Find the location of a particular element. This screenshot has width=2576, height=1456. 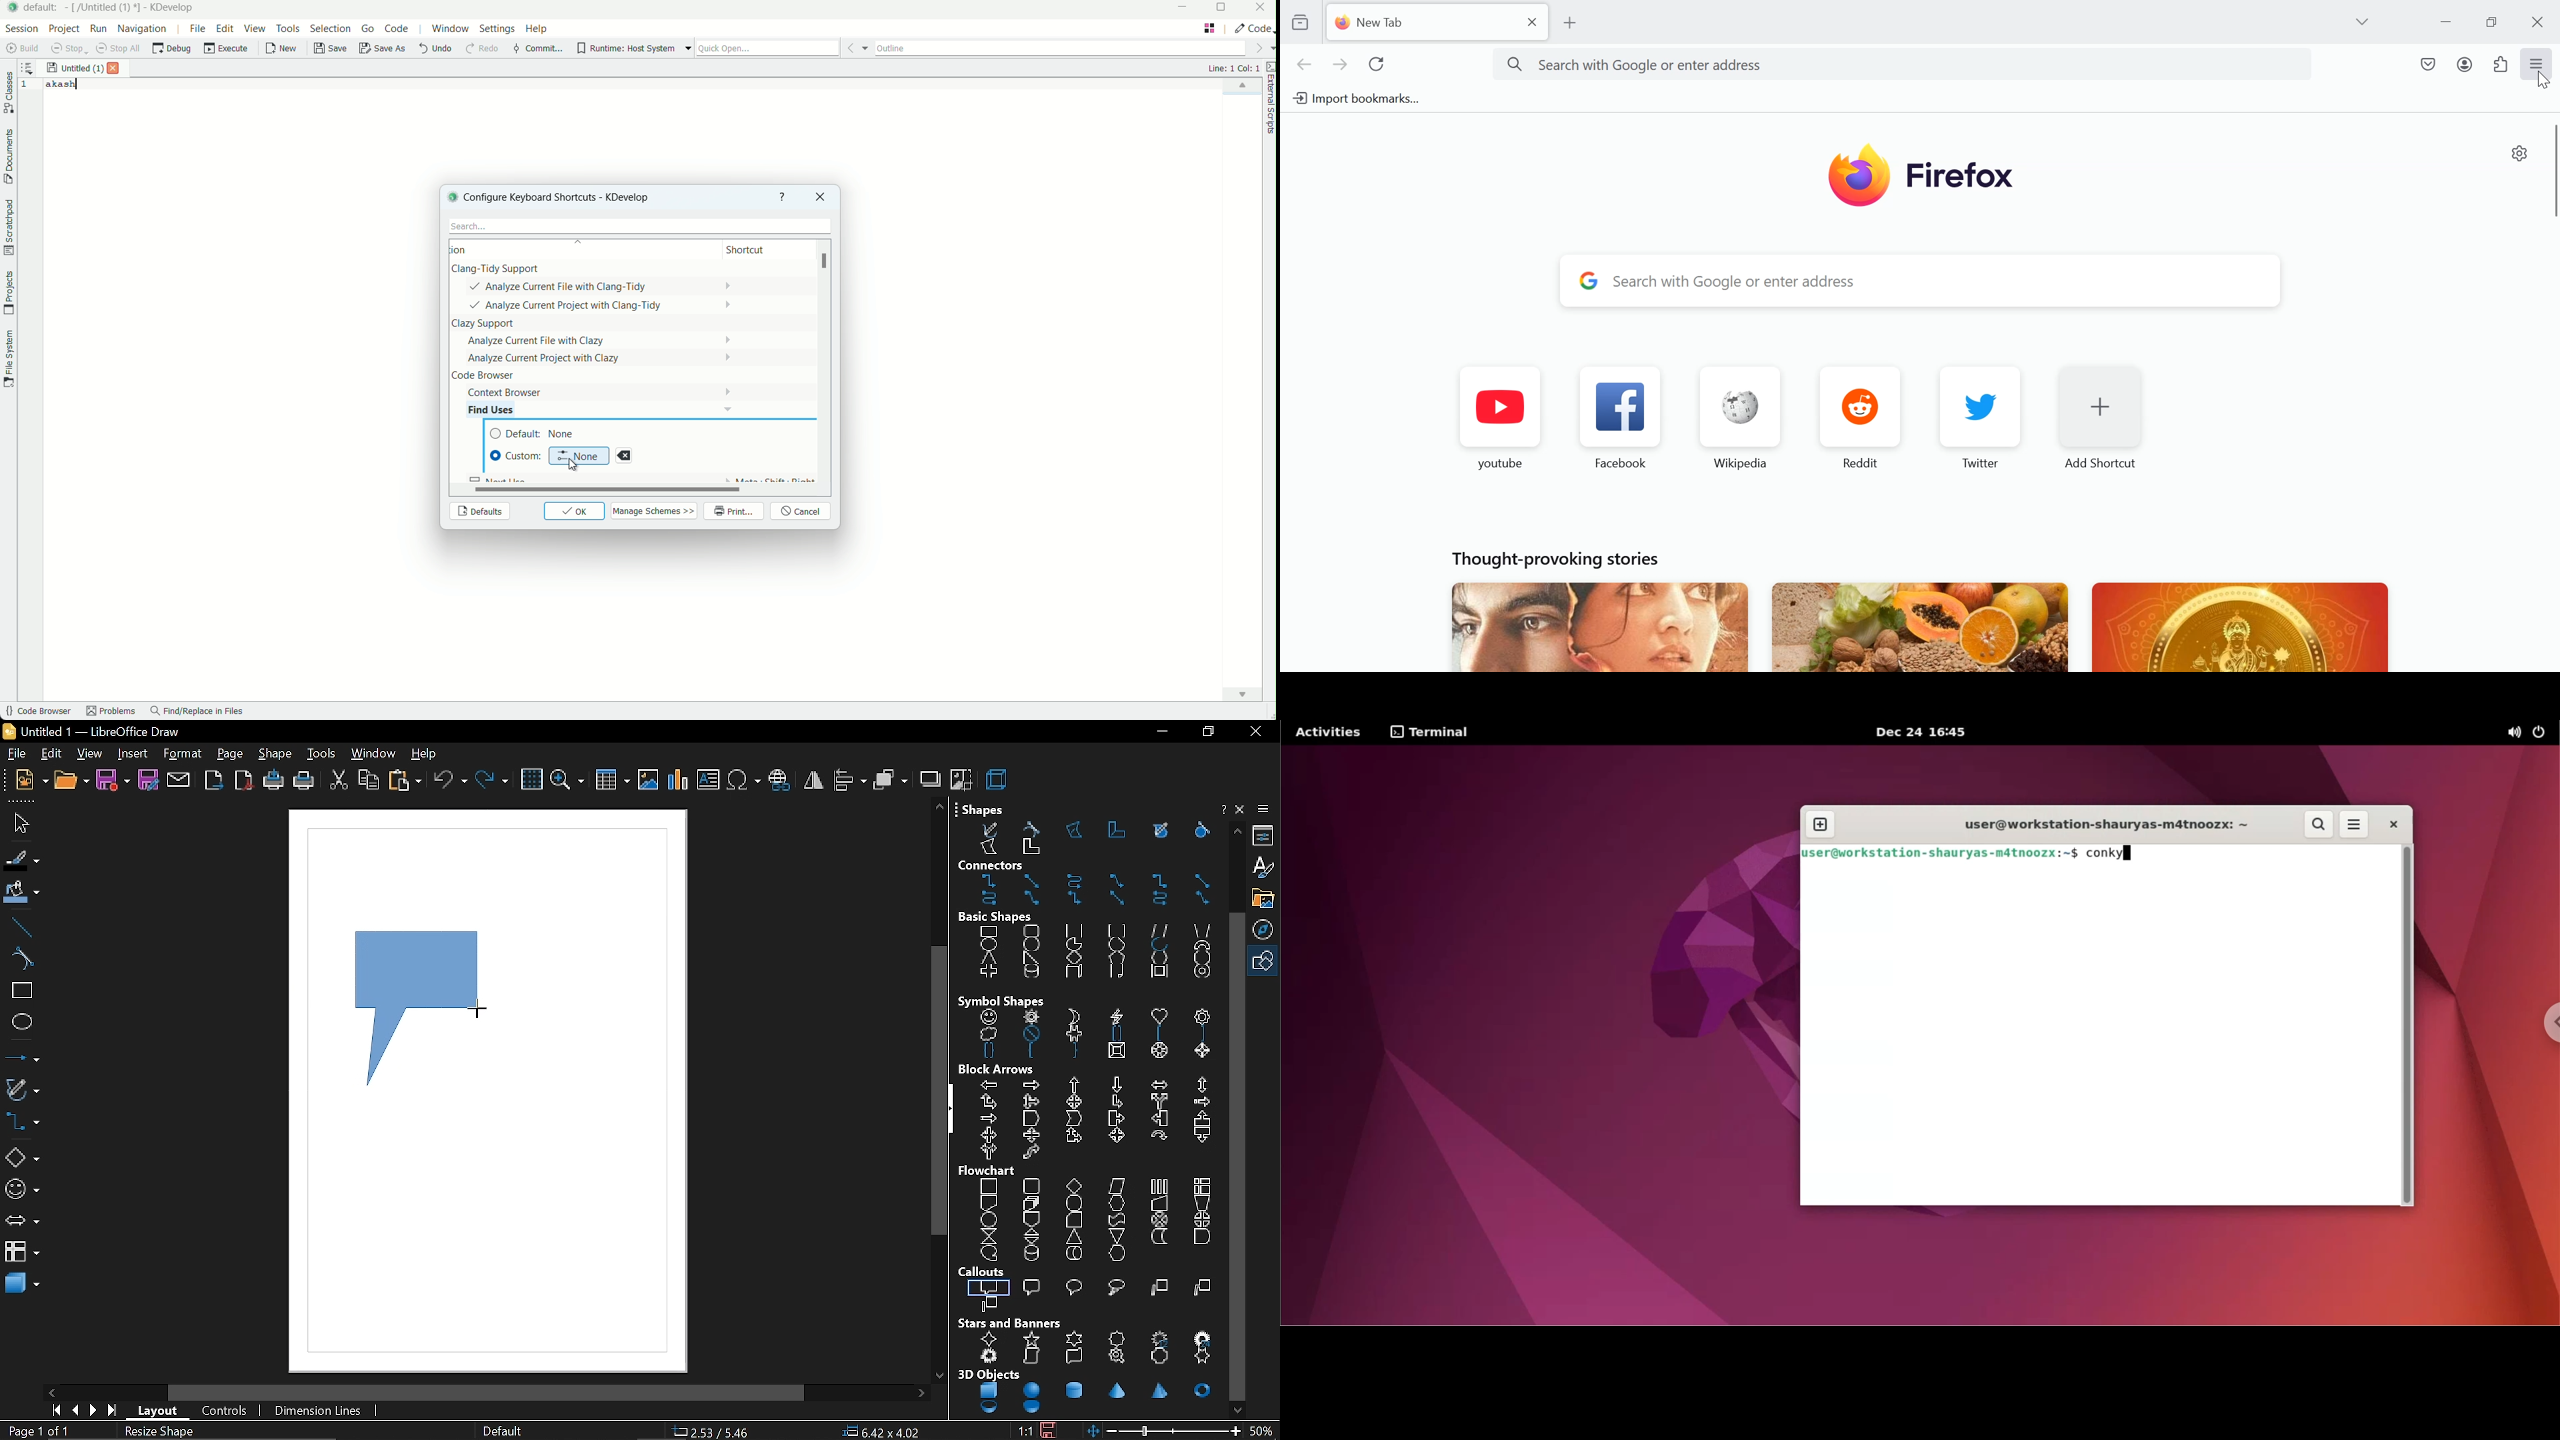

manage schemes is located at coordinates (655, 511).